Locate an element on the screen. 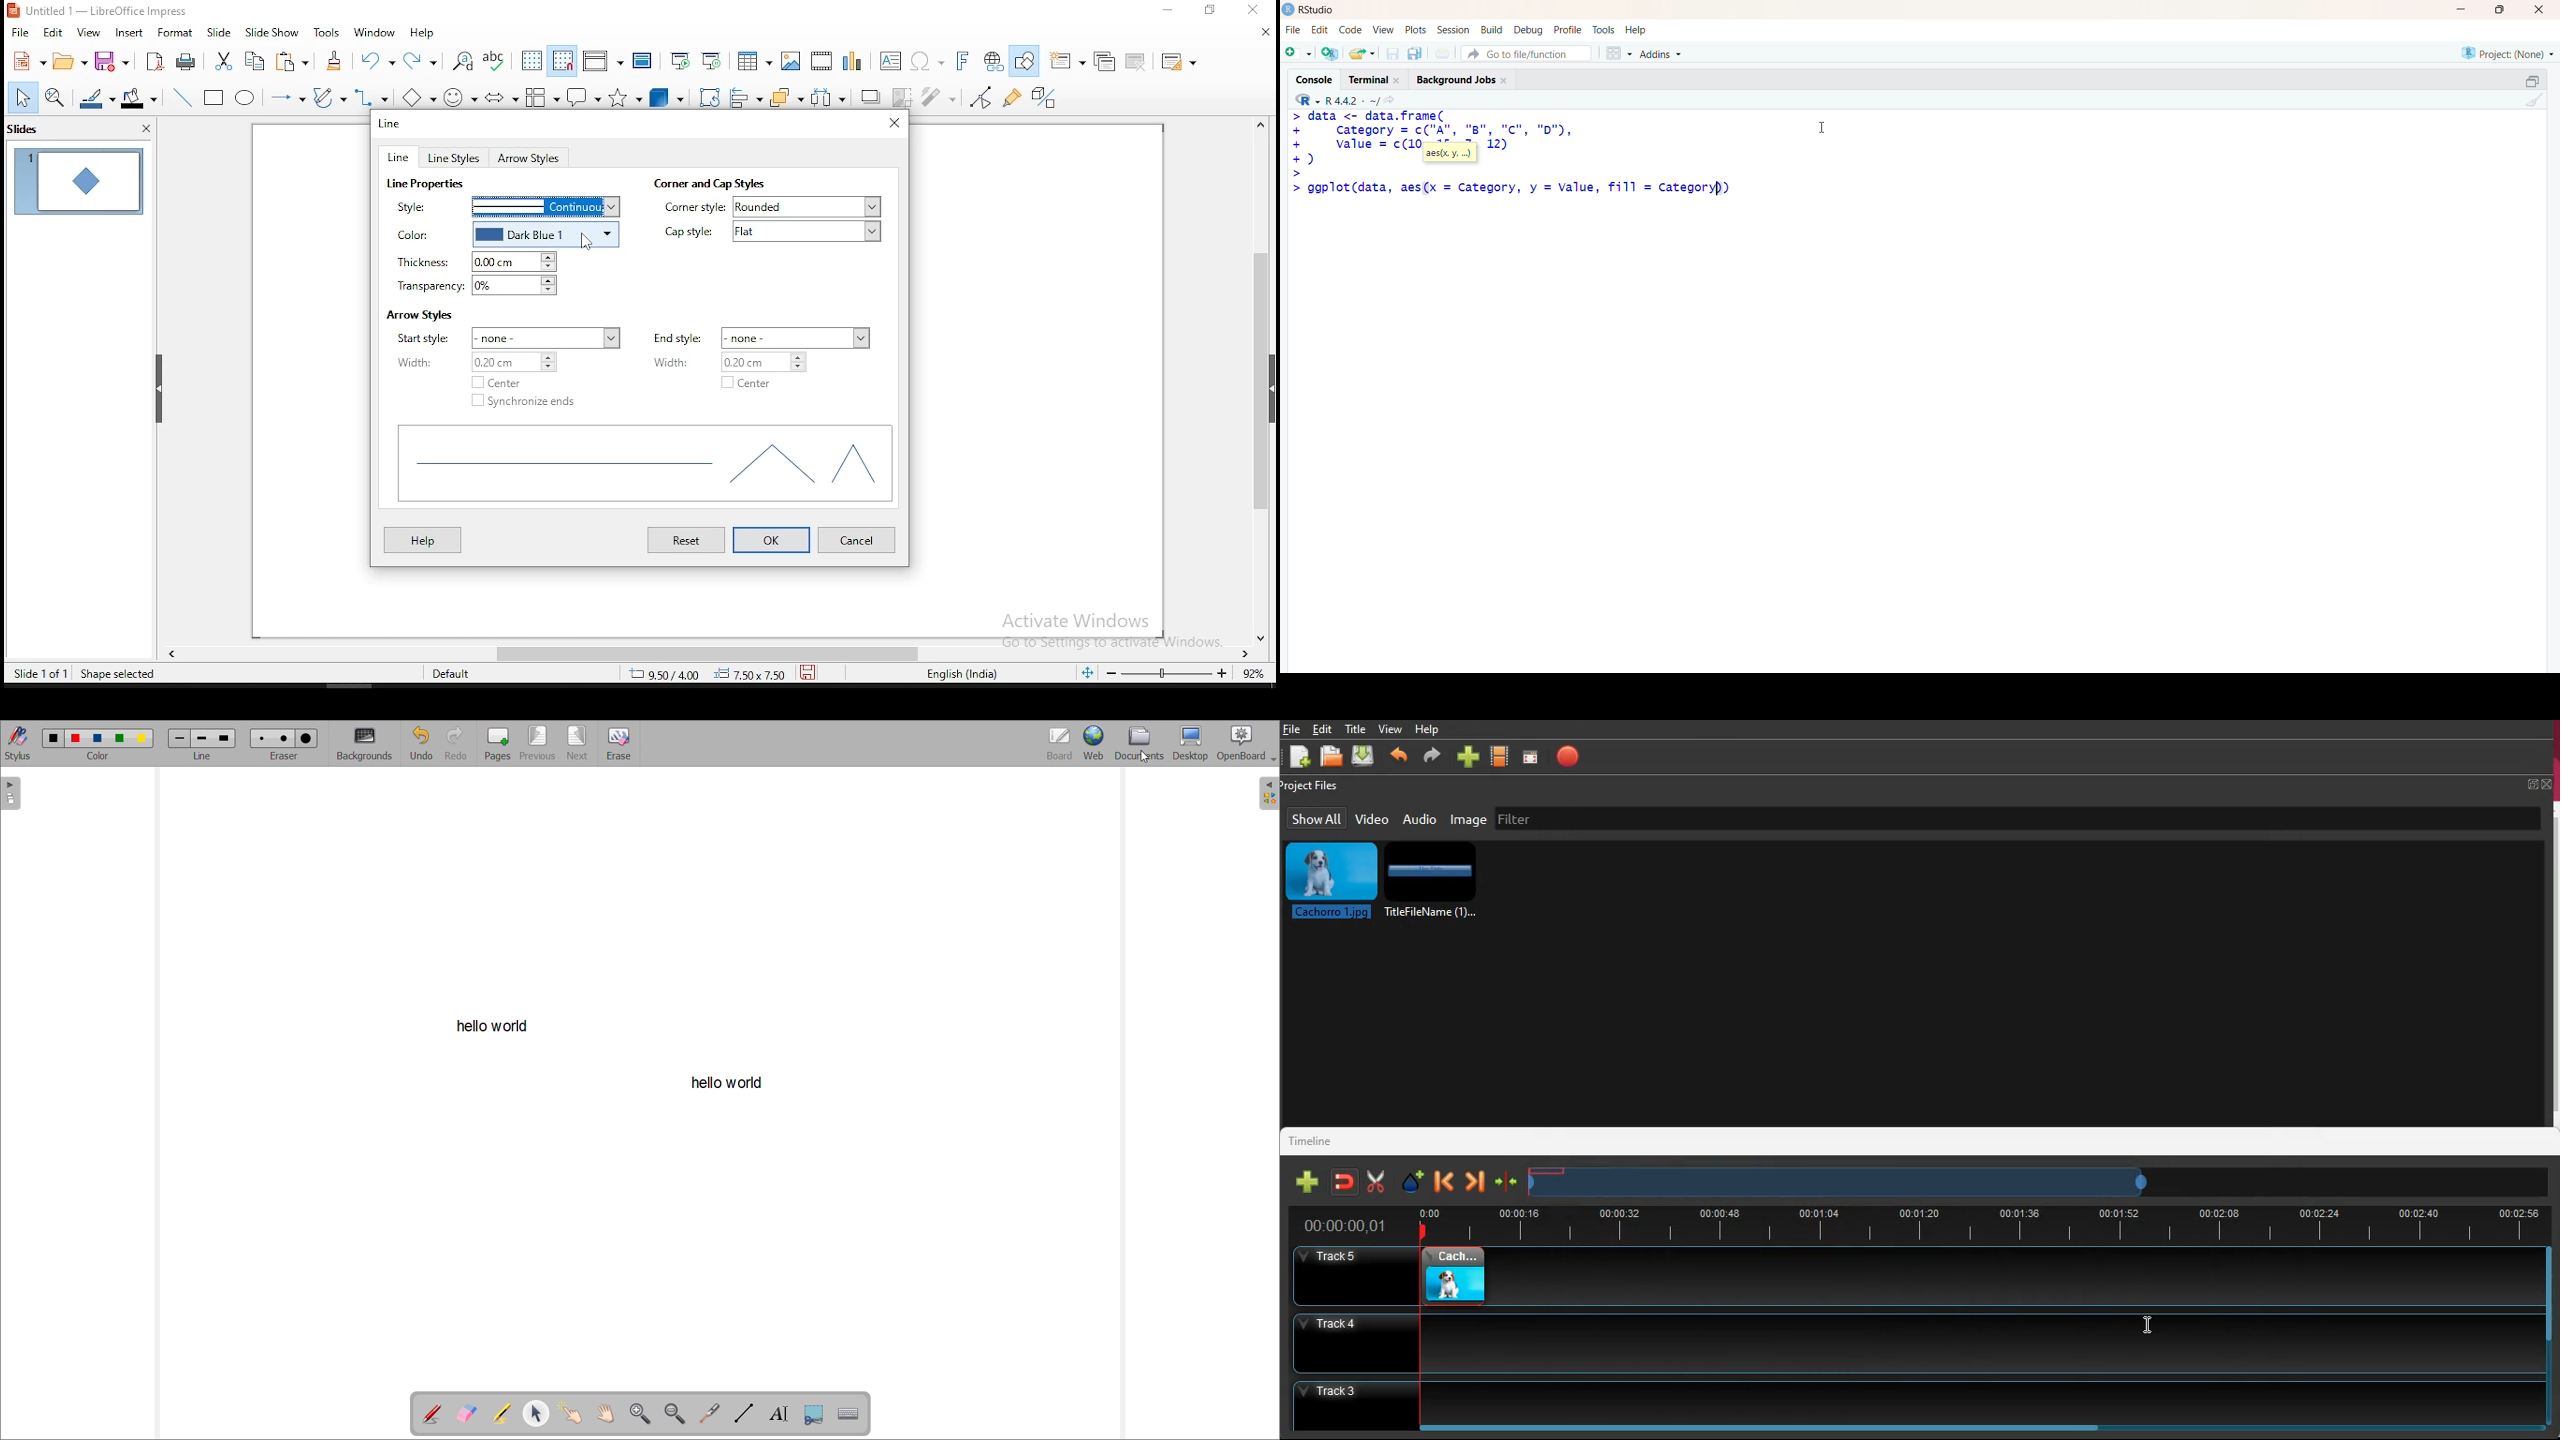 The height and width of the screenshot is (1456, 2576). curves and polygons is located at coordinates (329, 98).